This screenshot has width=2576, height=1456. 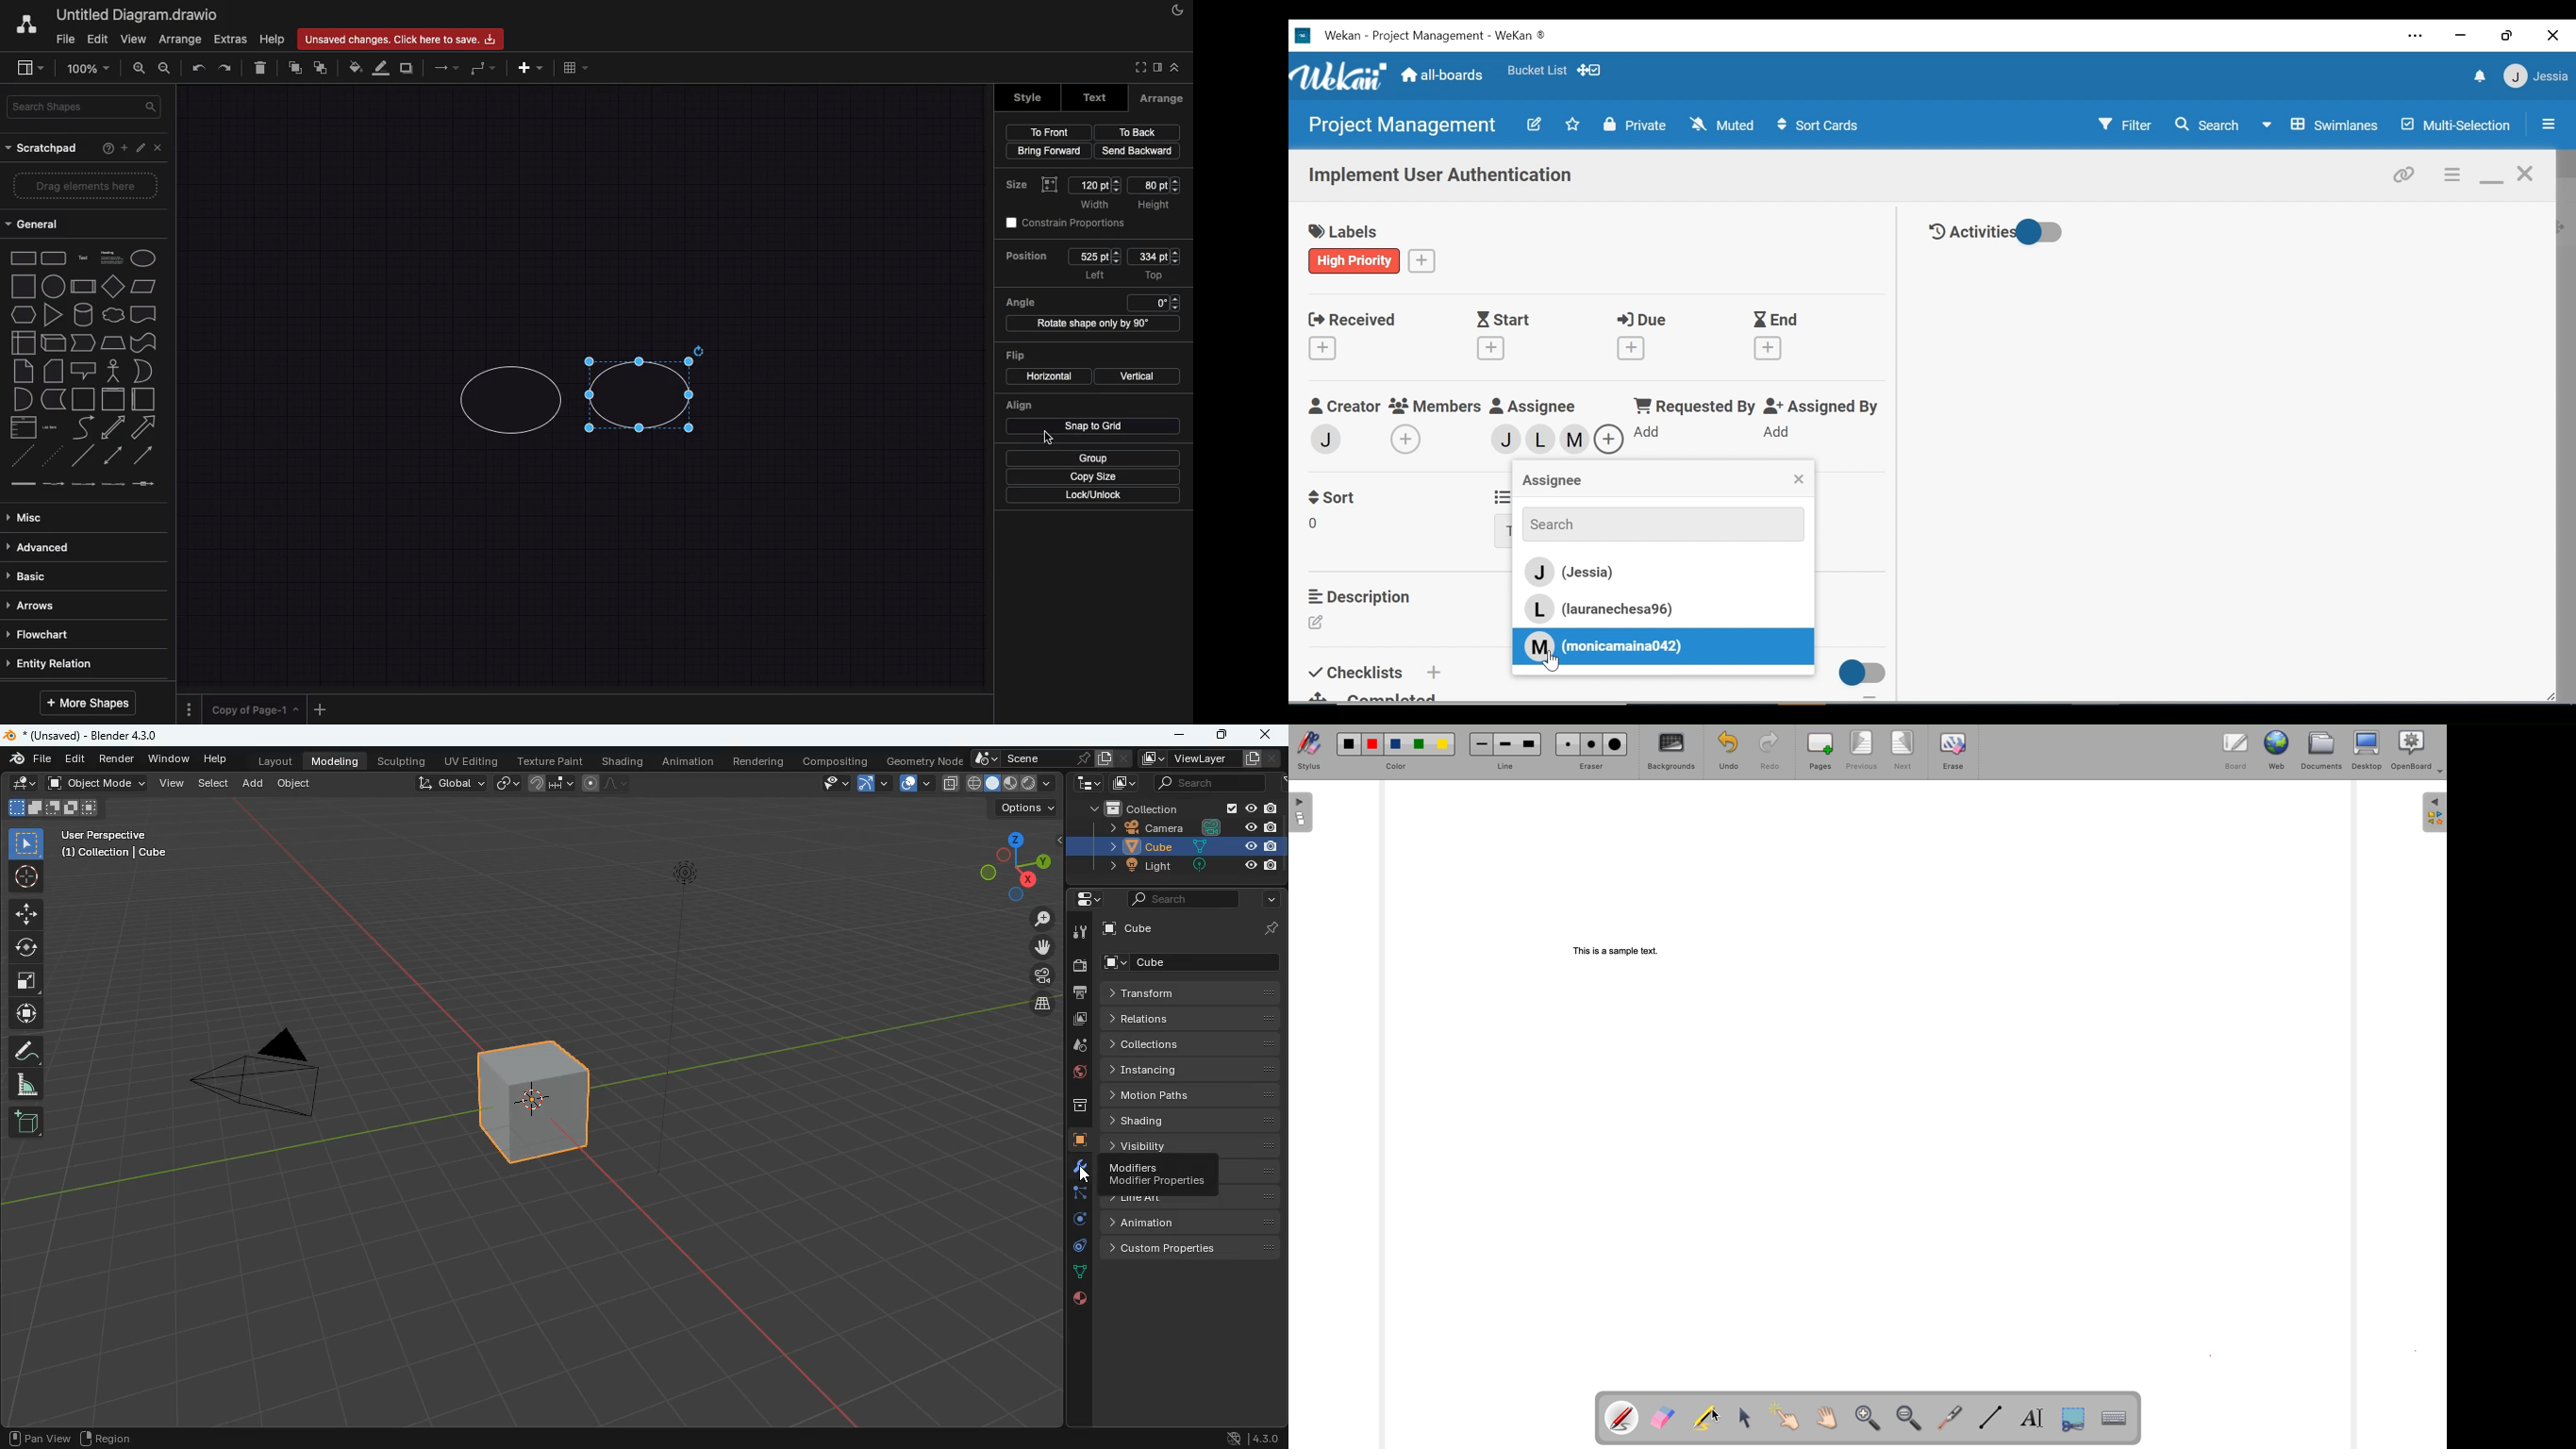 What do you see at coordinates (1095, 477) in the screenshot?
I see `copy size` at bounding box center [1095, 477].